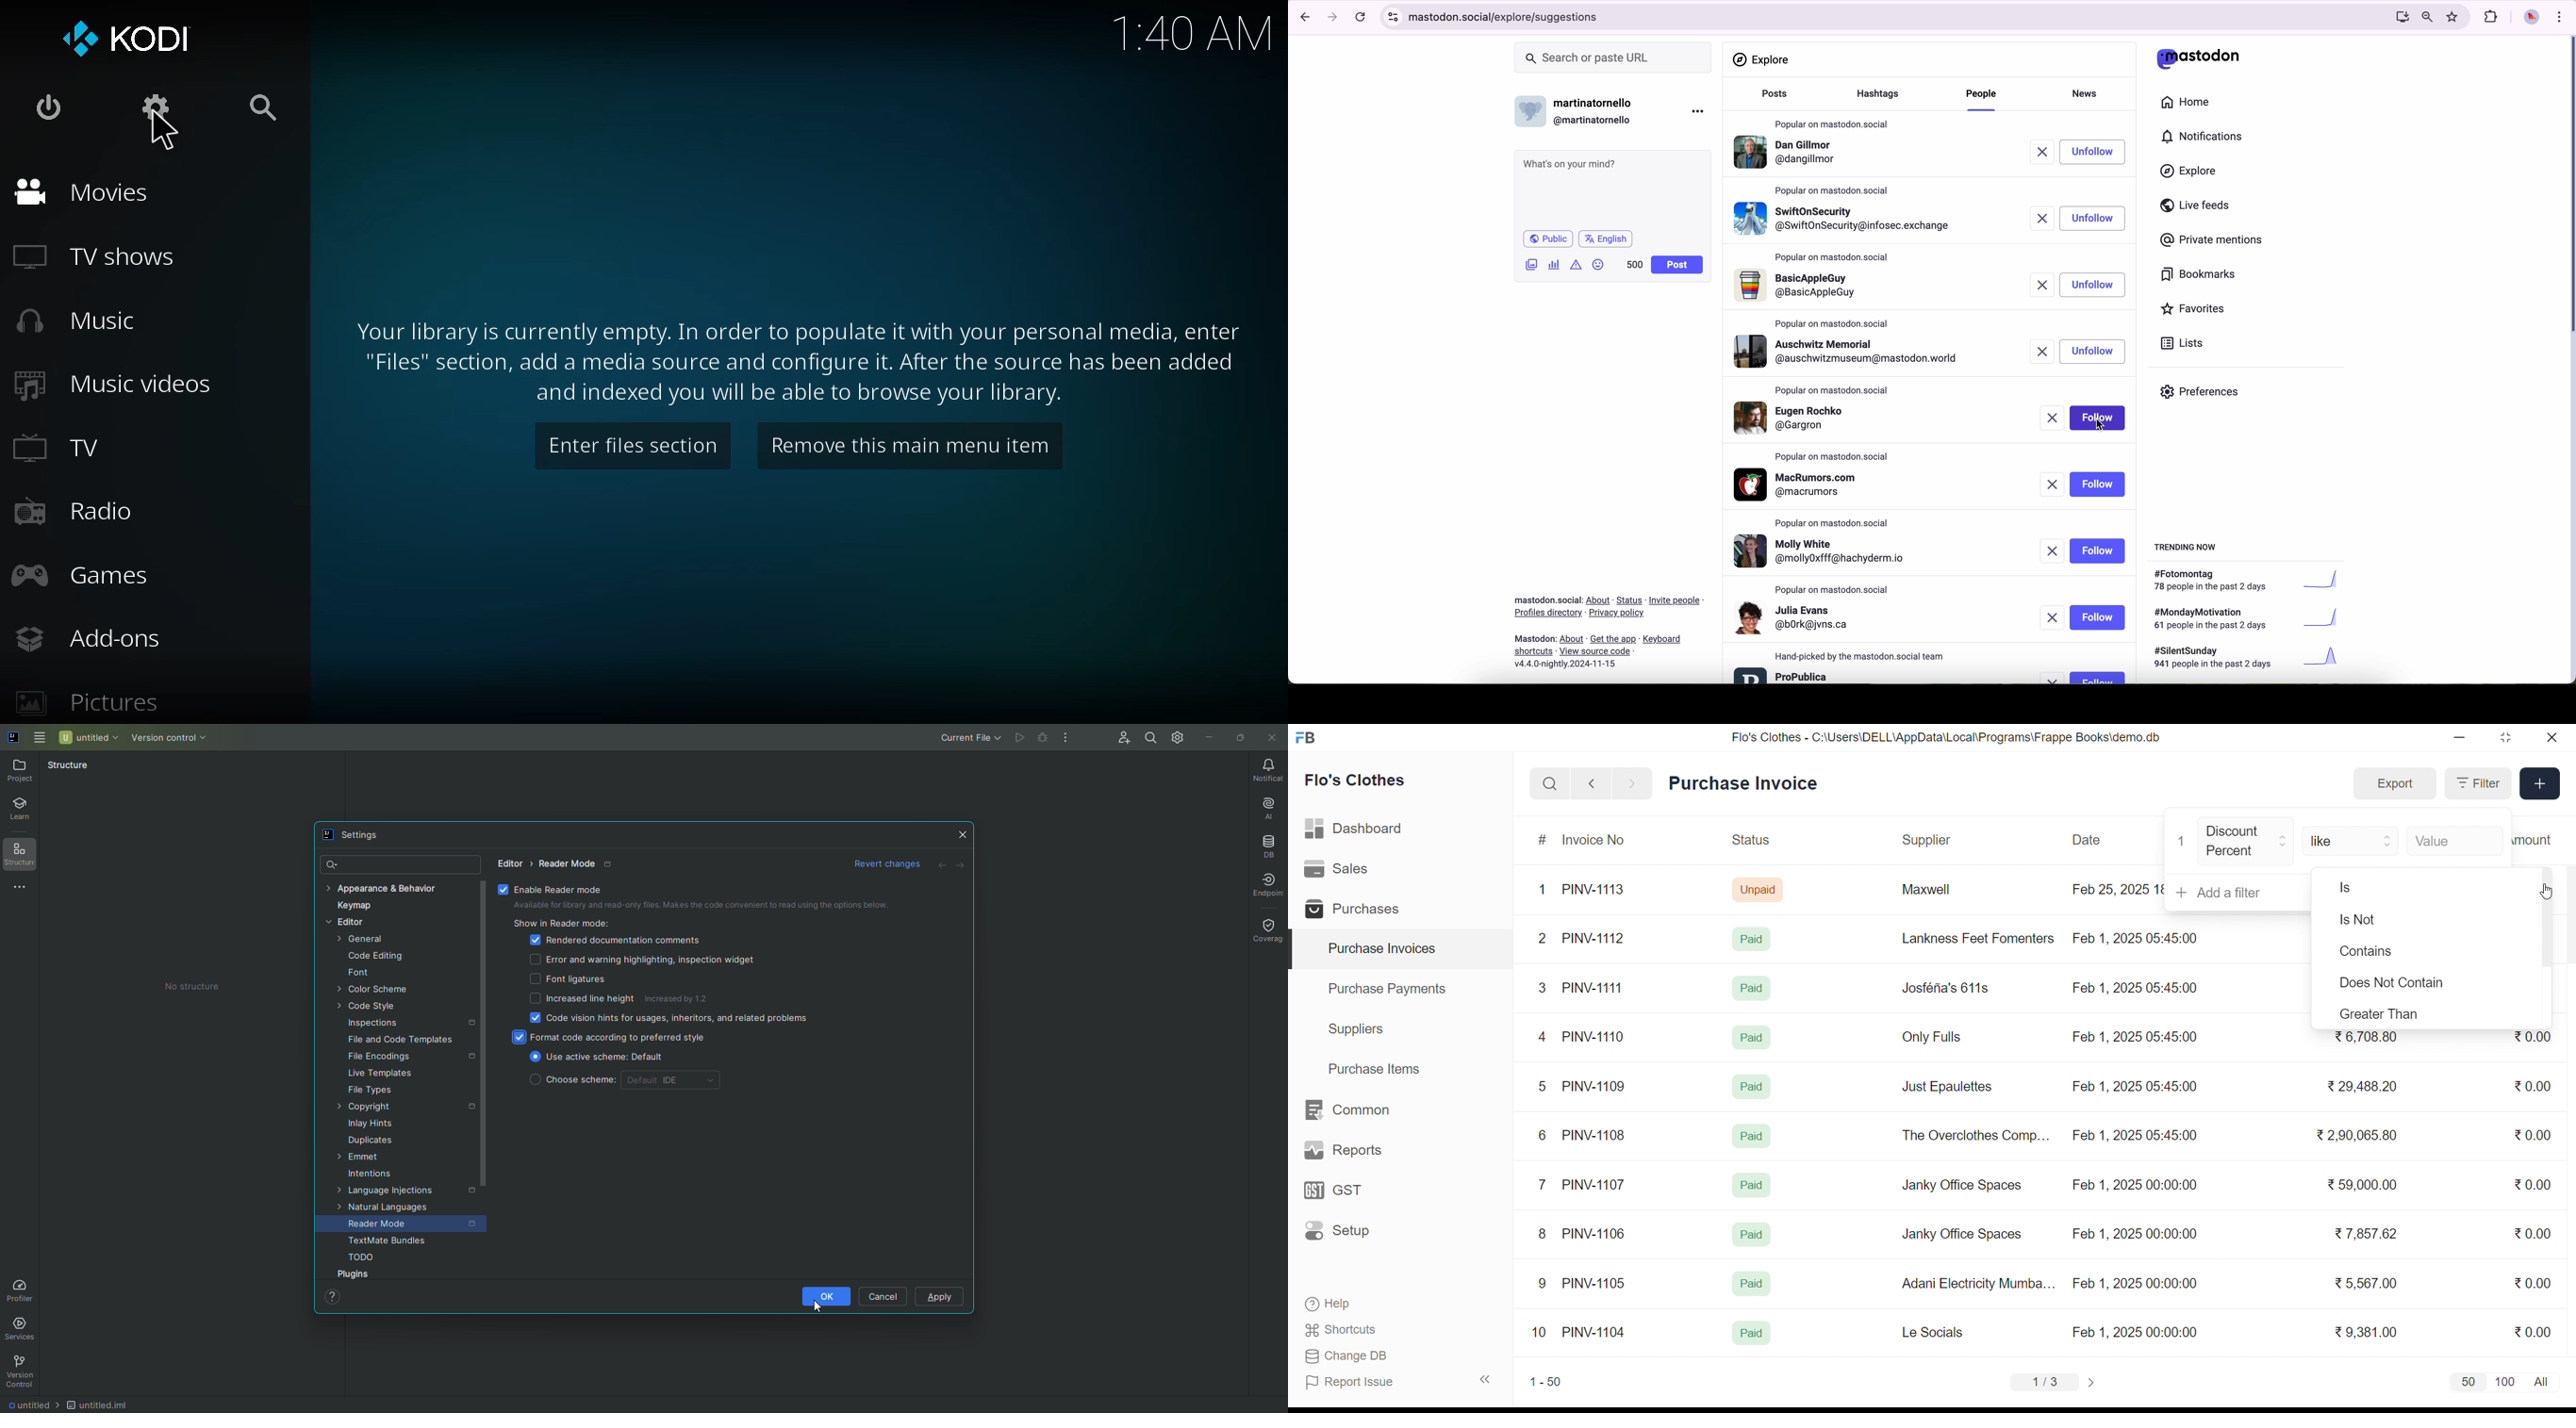 The image size is (2576, 1428). Describe the element at coordinates (1866, 657) in the screenshot. I see `hand-picked by the mastodon.social` at that location.